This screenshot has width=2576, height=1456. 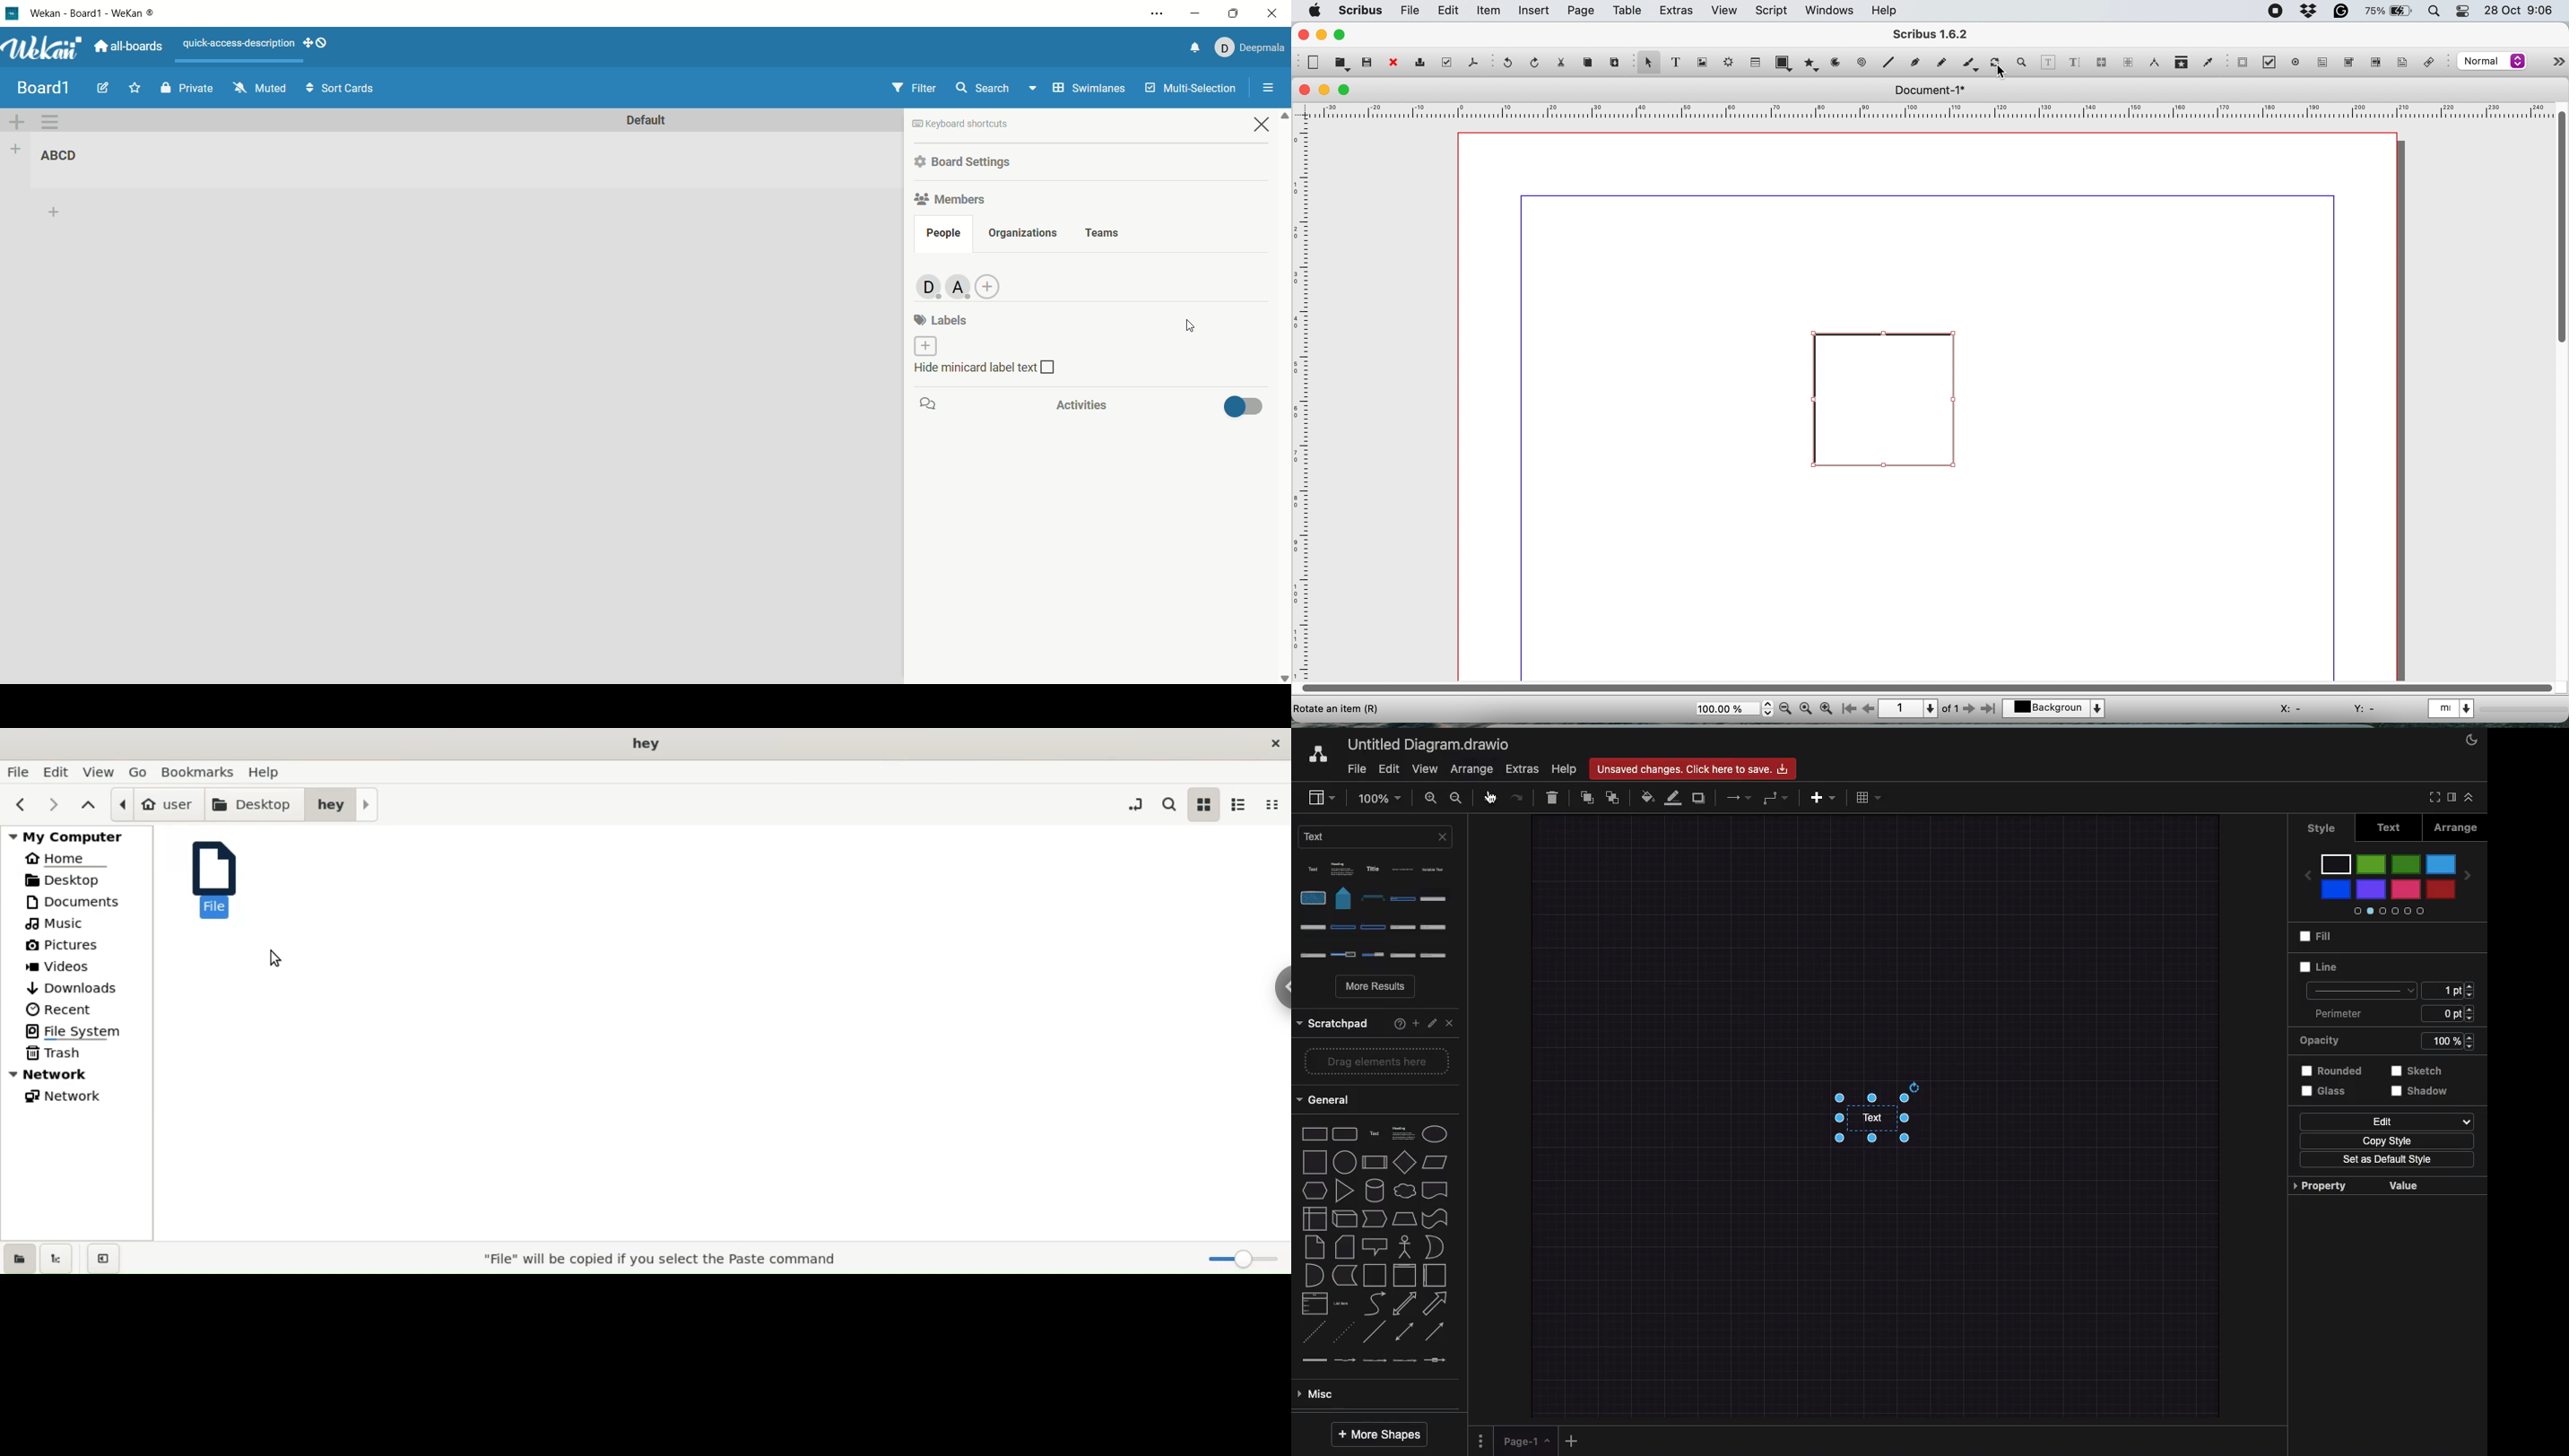 I want to click on File, so click(x=1355, y=770).